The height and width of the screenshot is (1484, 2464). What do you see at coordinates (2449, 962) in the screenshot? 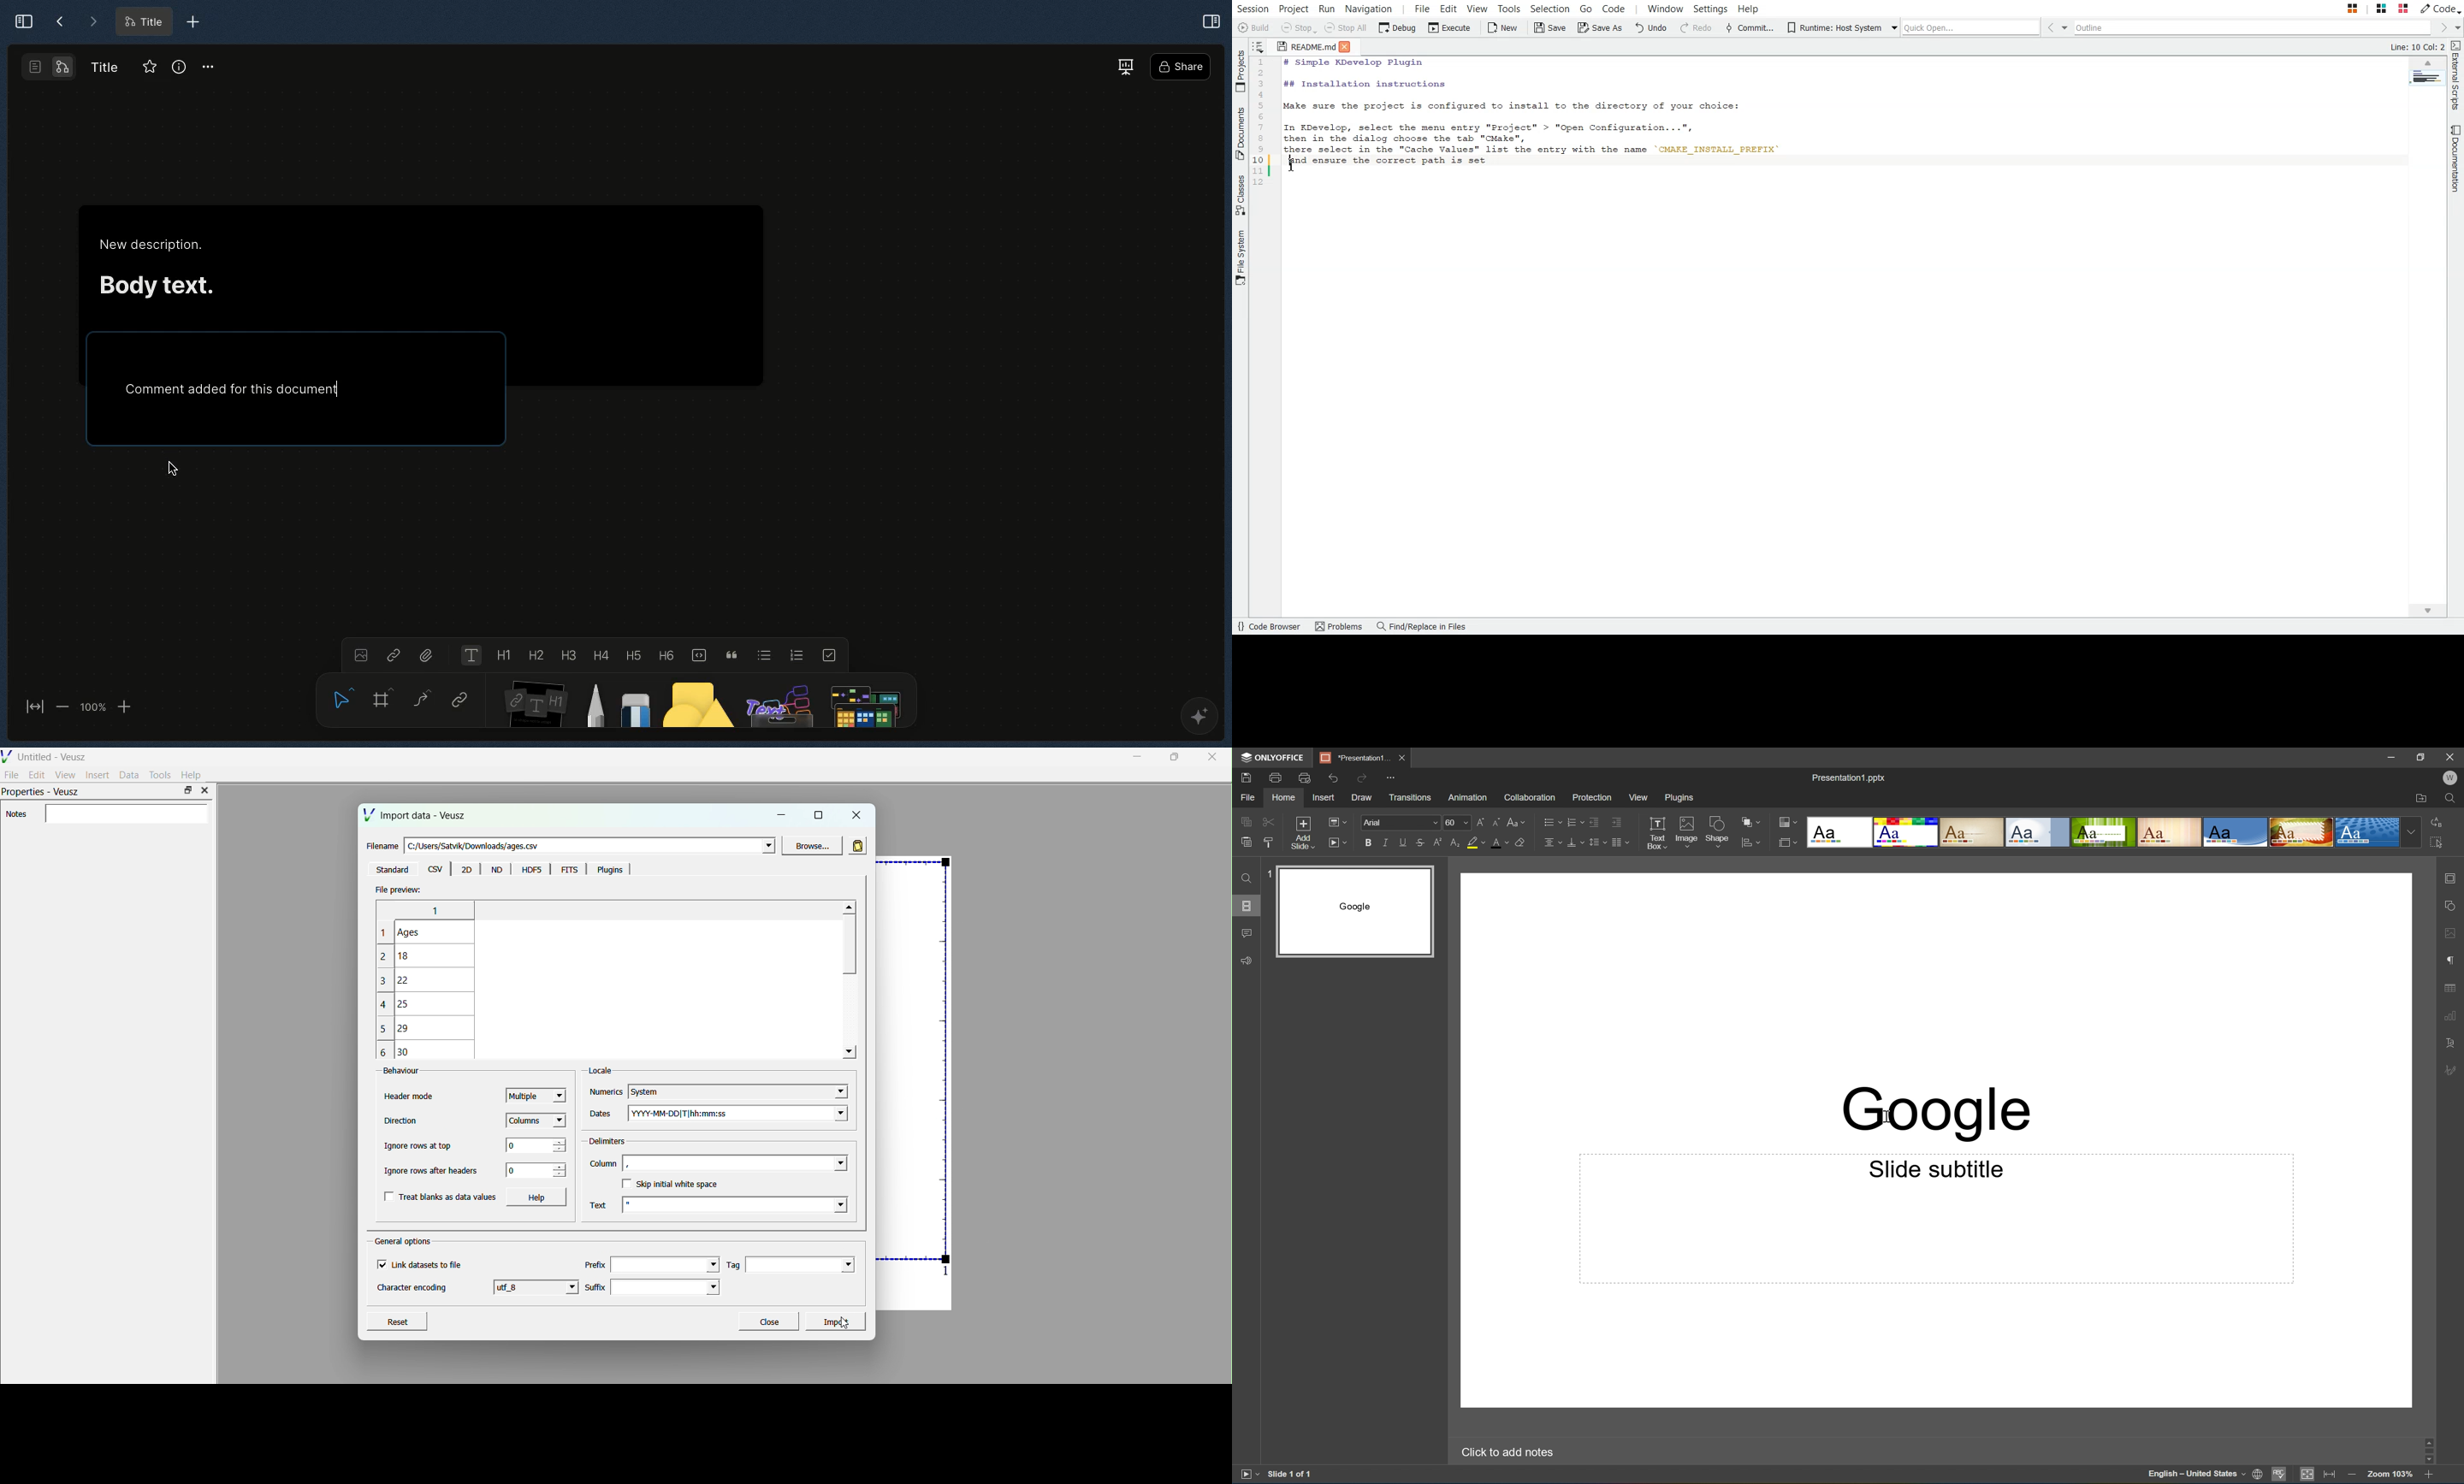
I see `Paragraph settings` at bounding box center [2449, 962].